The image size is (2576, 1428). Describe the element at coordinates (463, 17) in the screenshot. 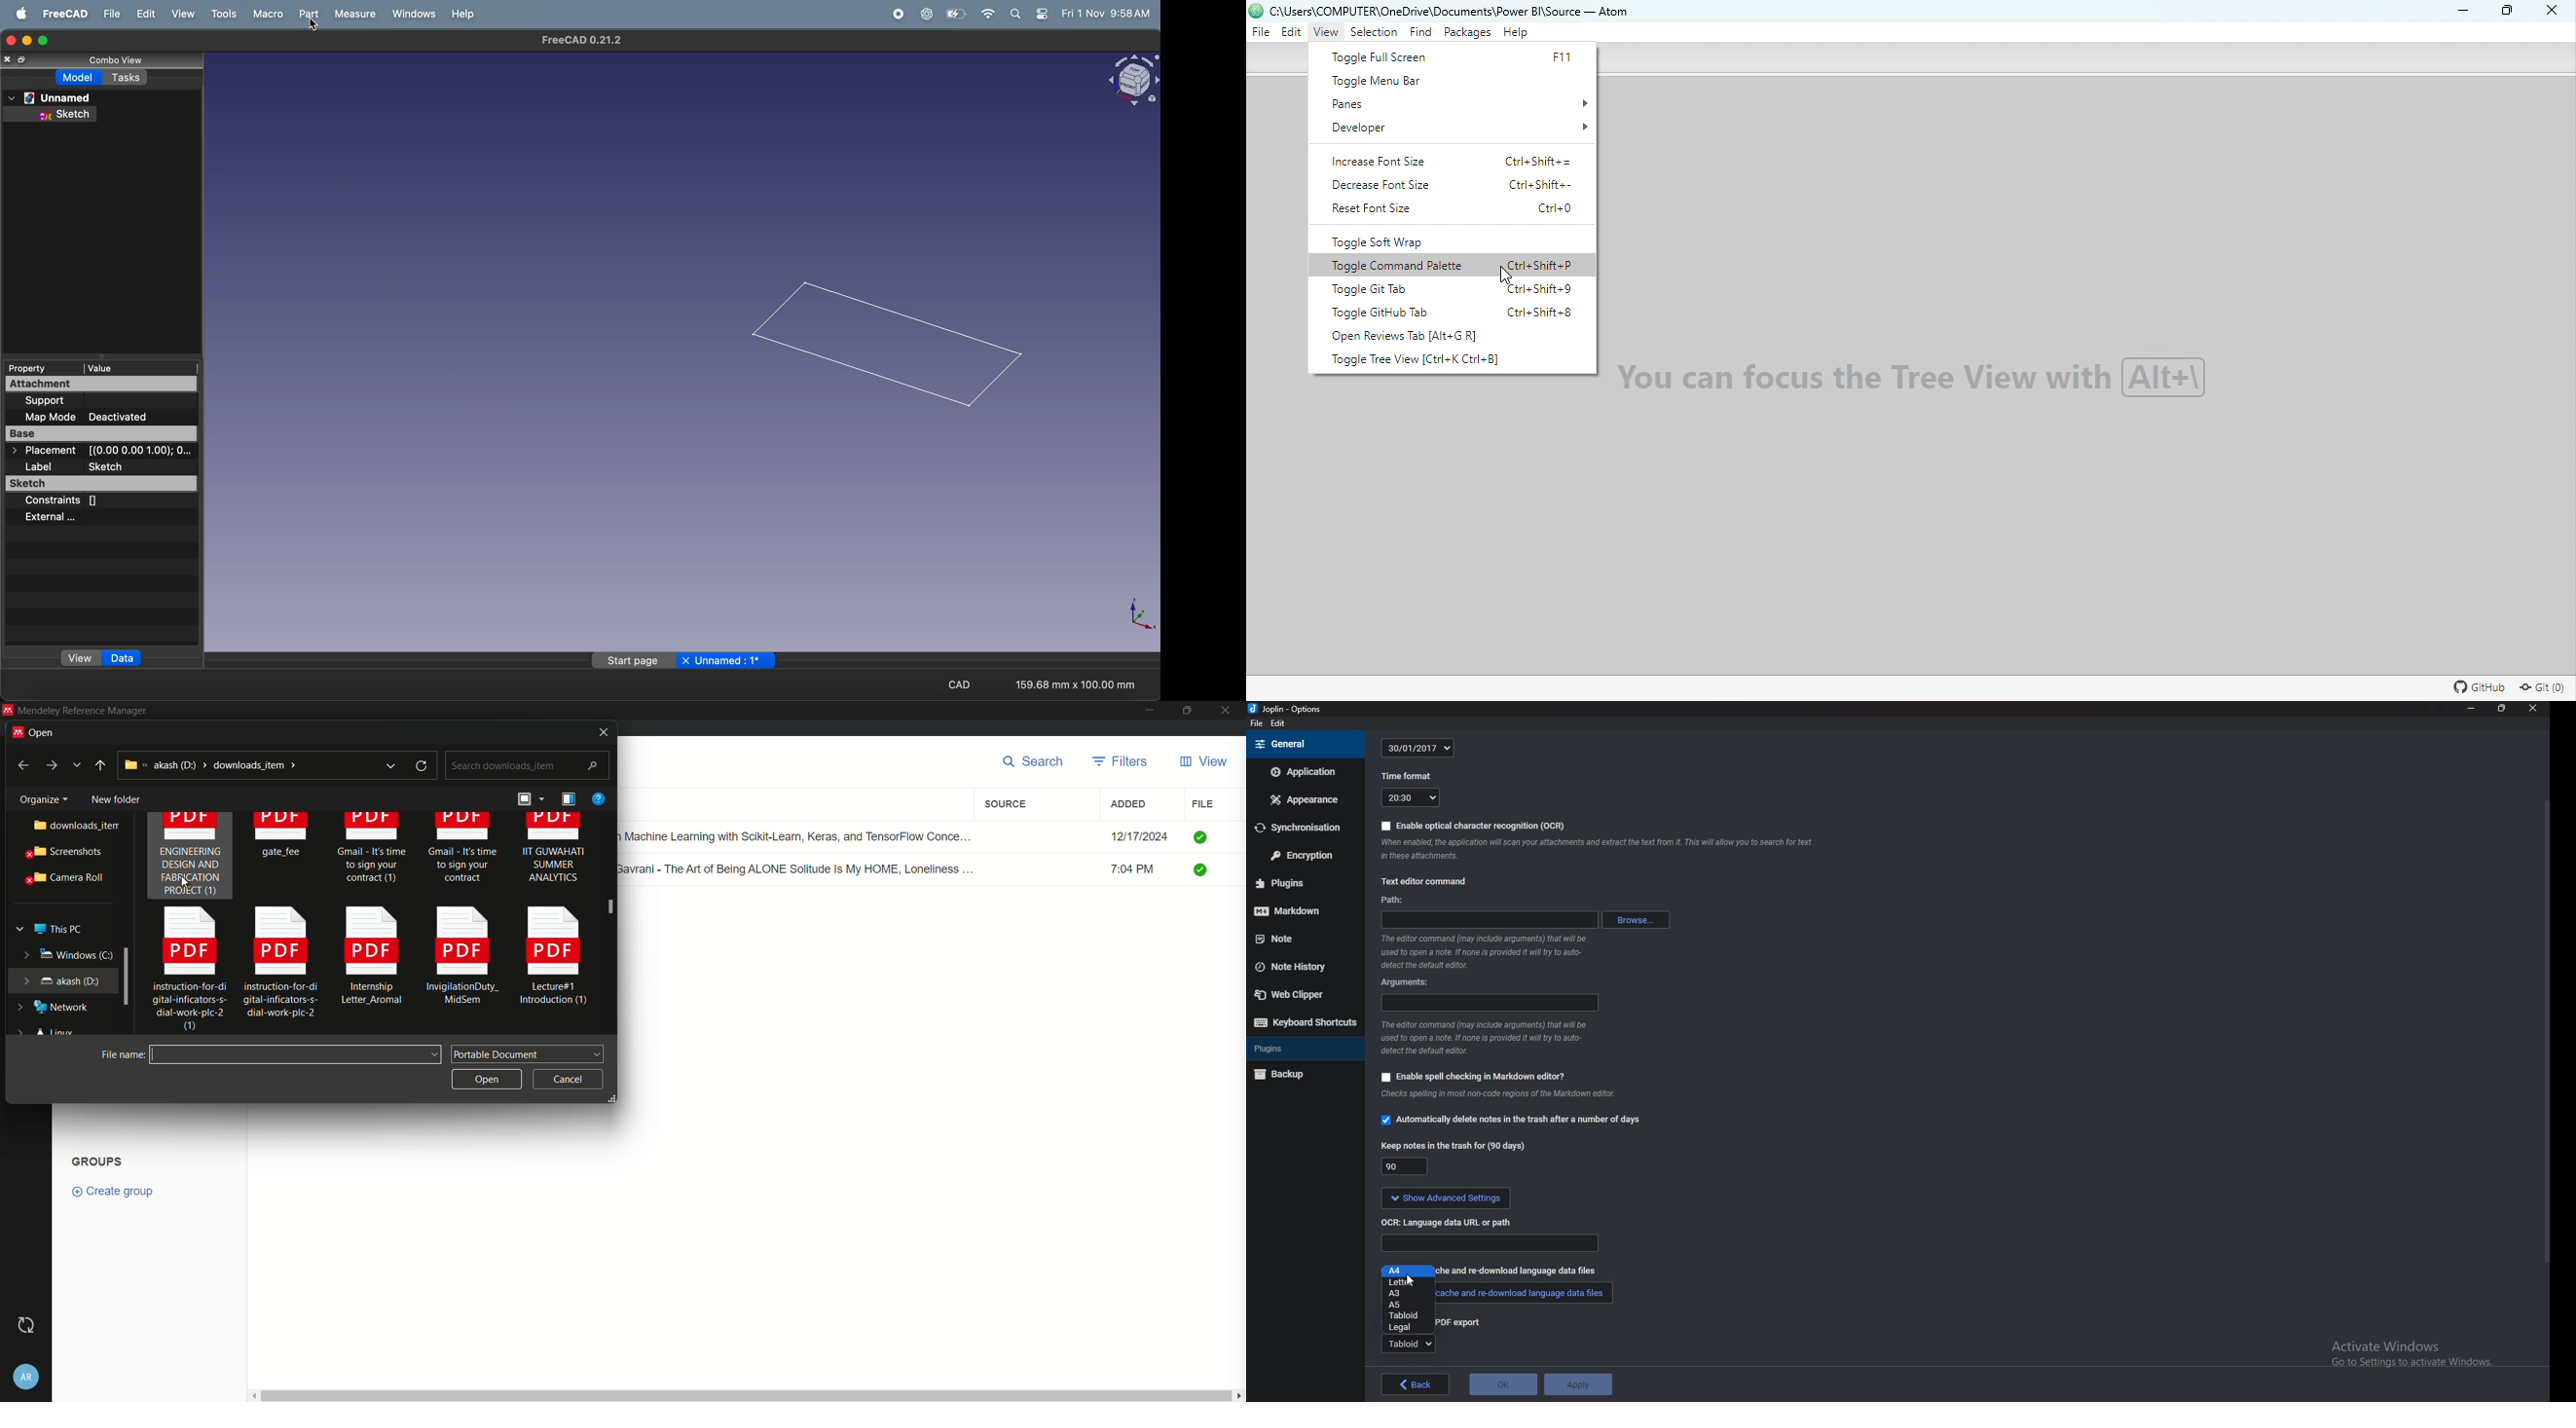

I see `help` at that location.